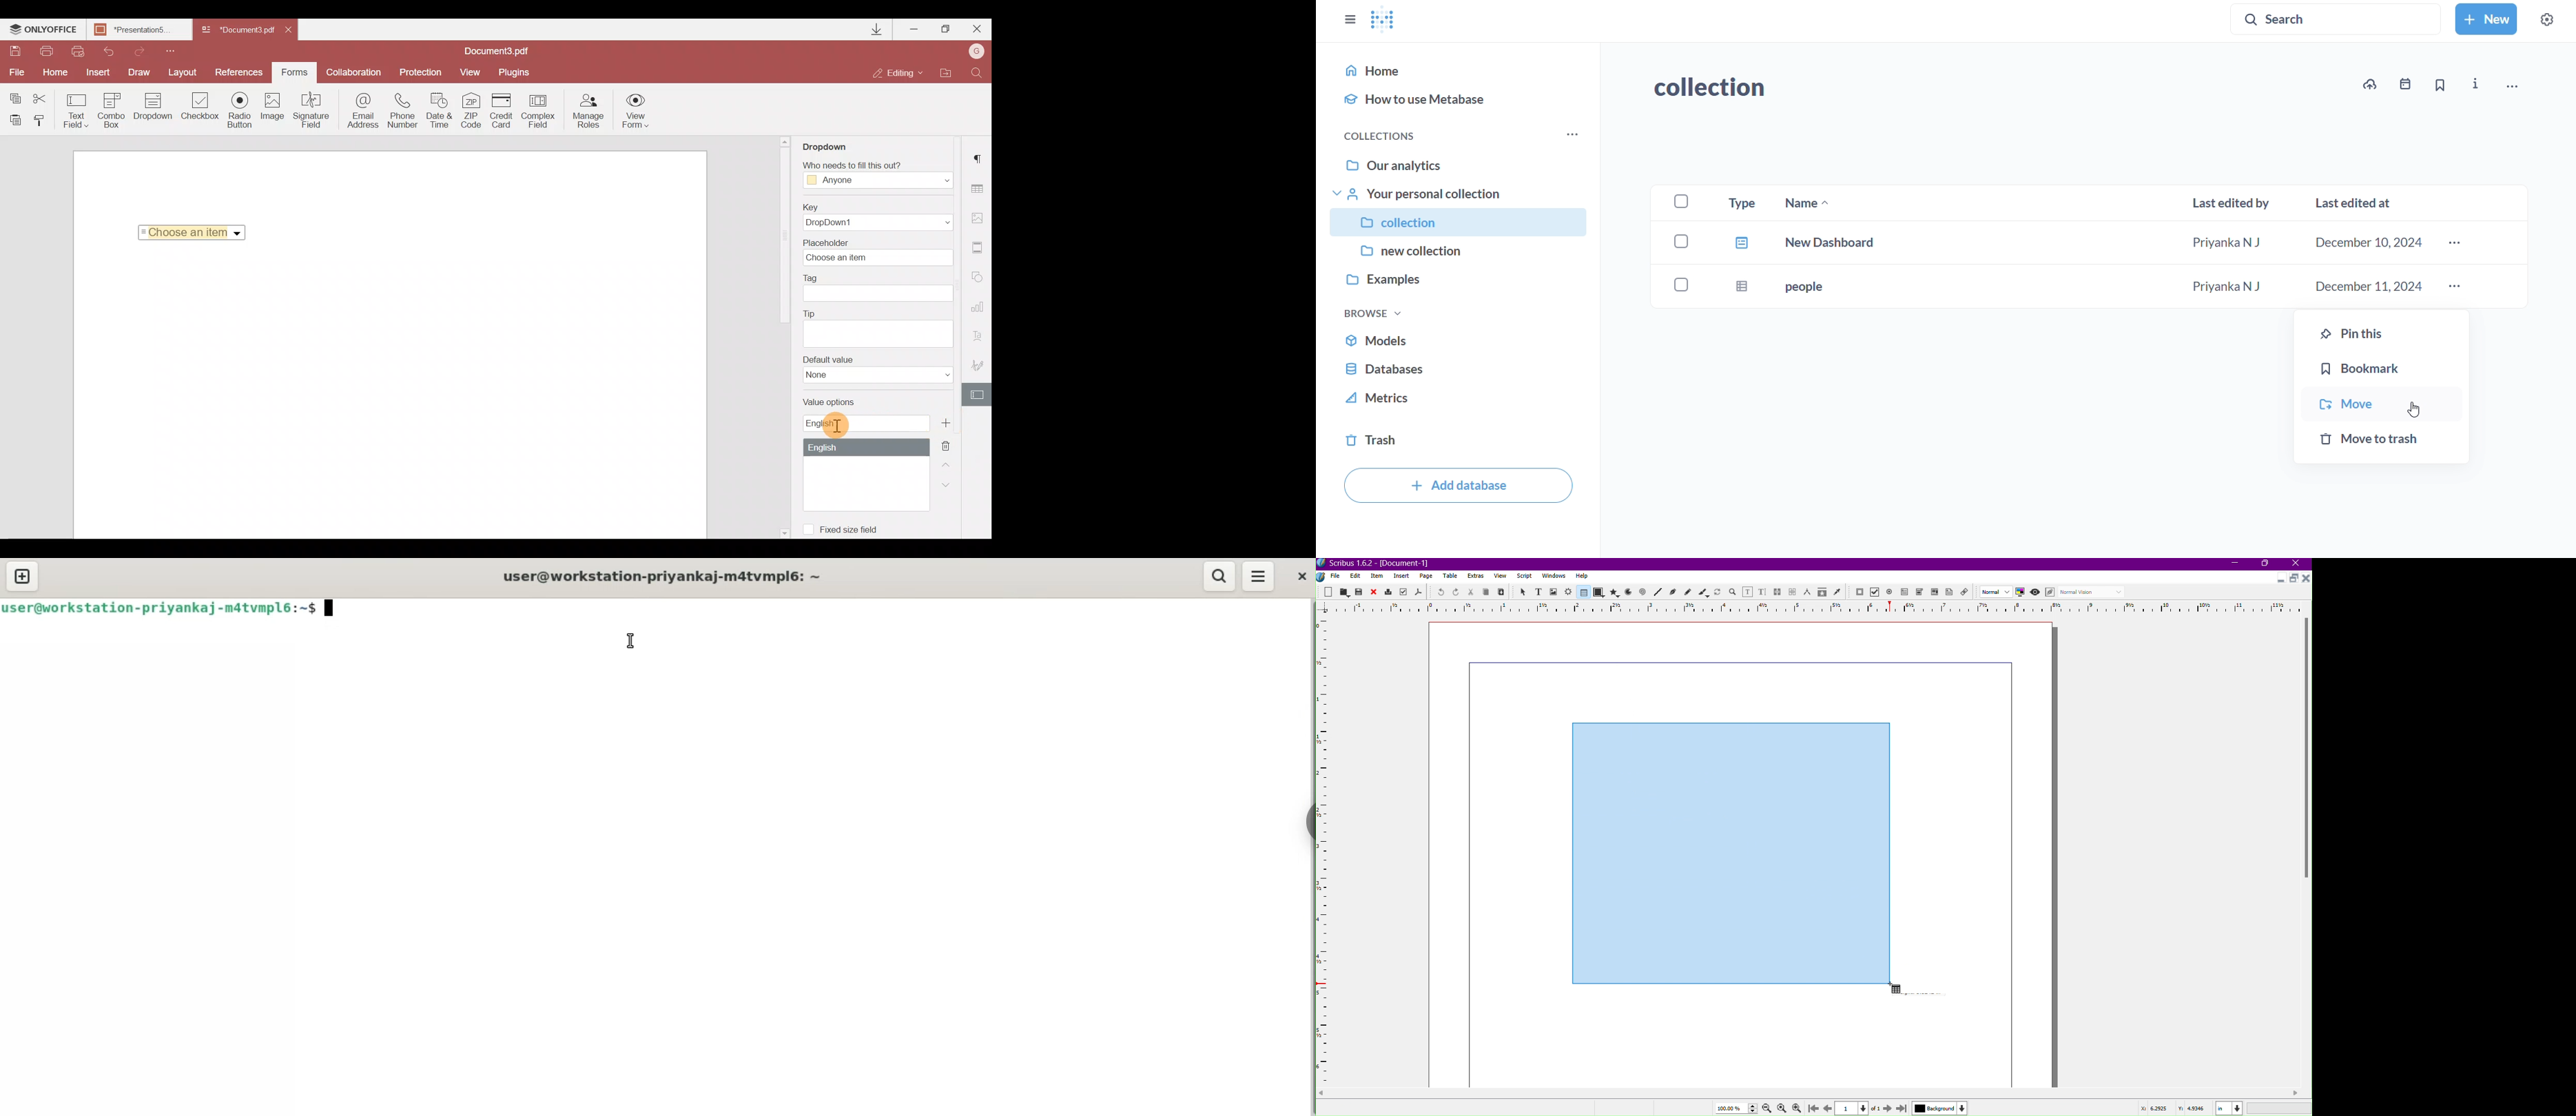  What do you see at coordinates (1462, 369) in the screenshot?
I see `database` at bounding box center [1462, 369].